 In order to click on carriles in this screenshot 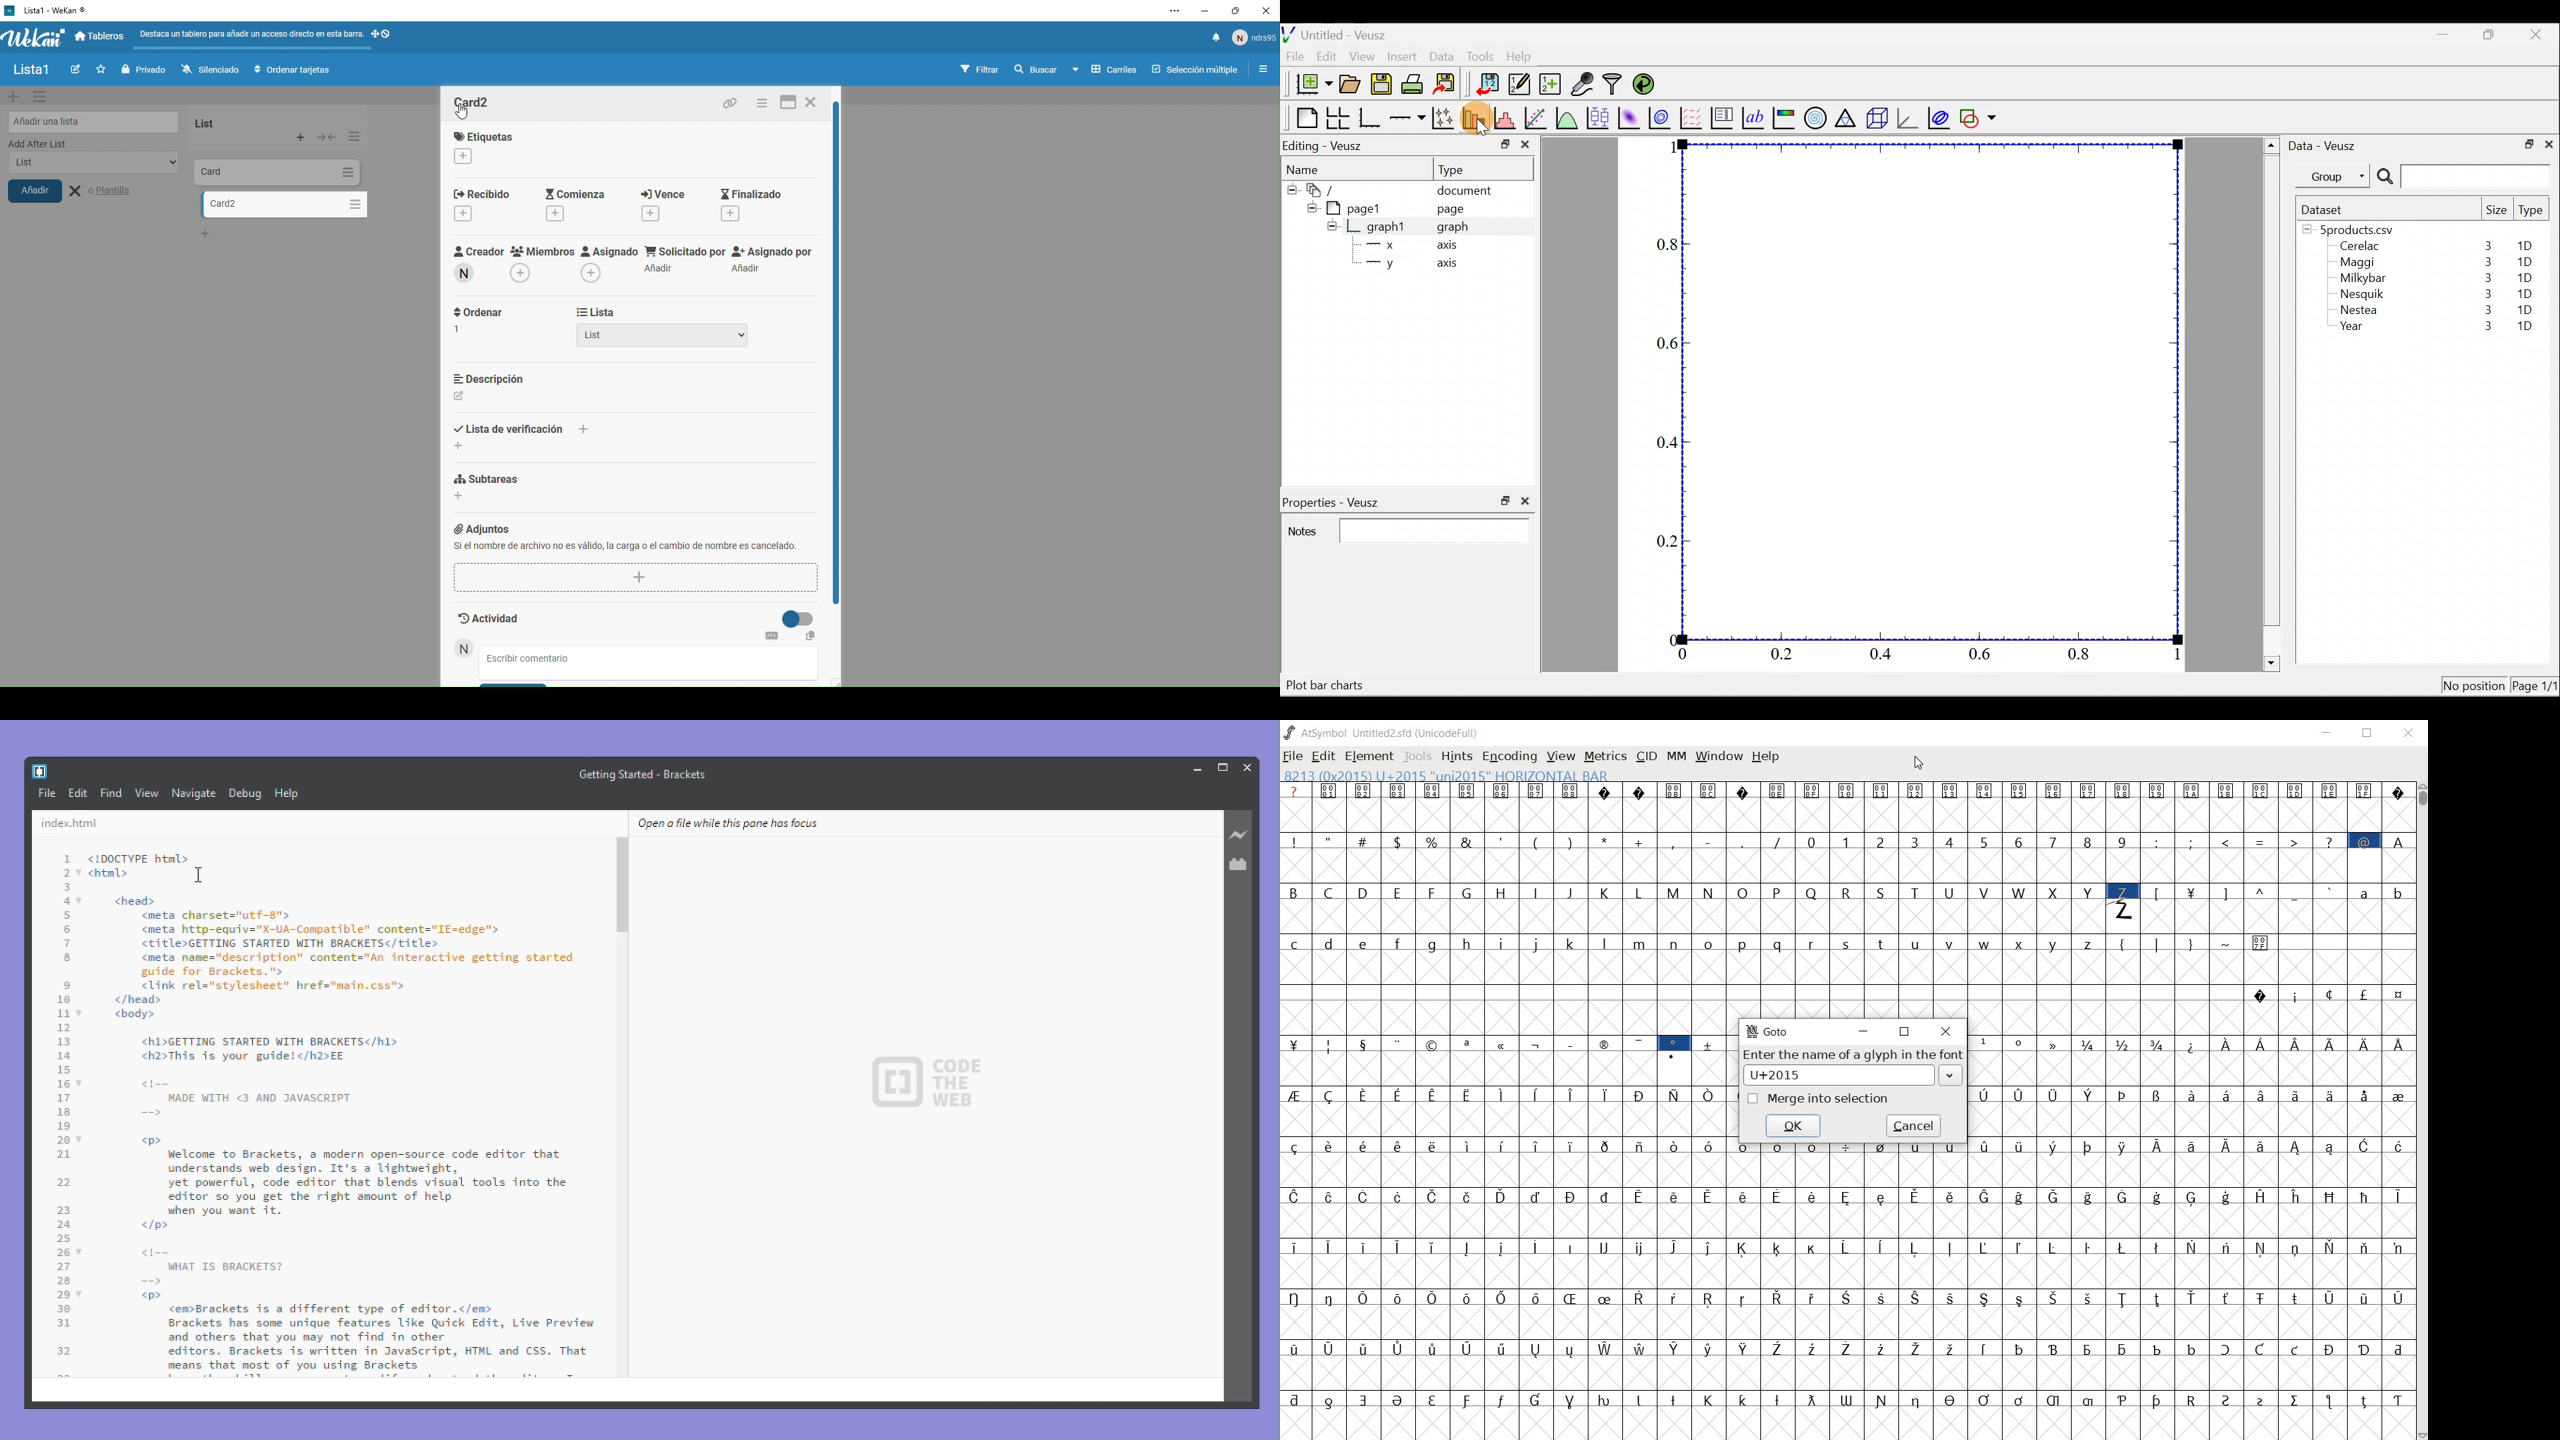, I will do `click(1105, 70)`.